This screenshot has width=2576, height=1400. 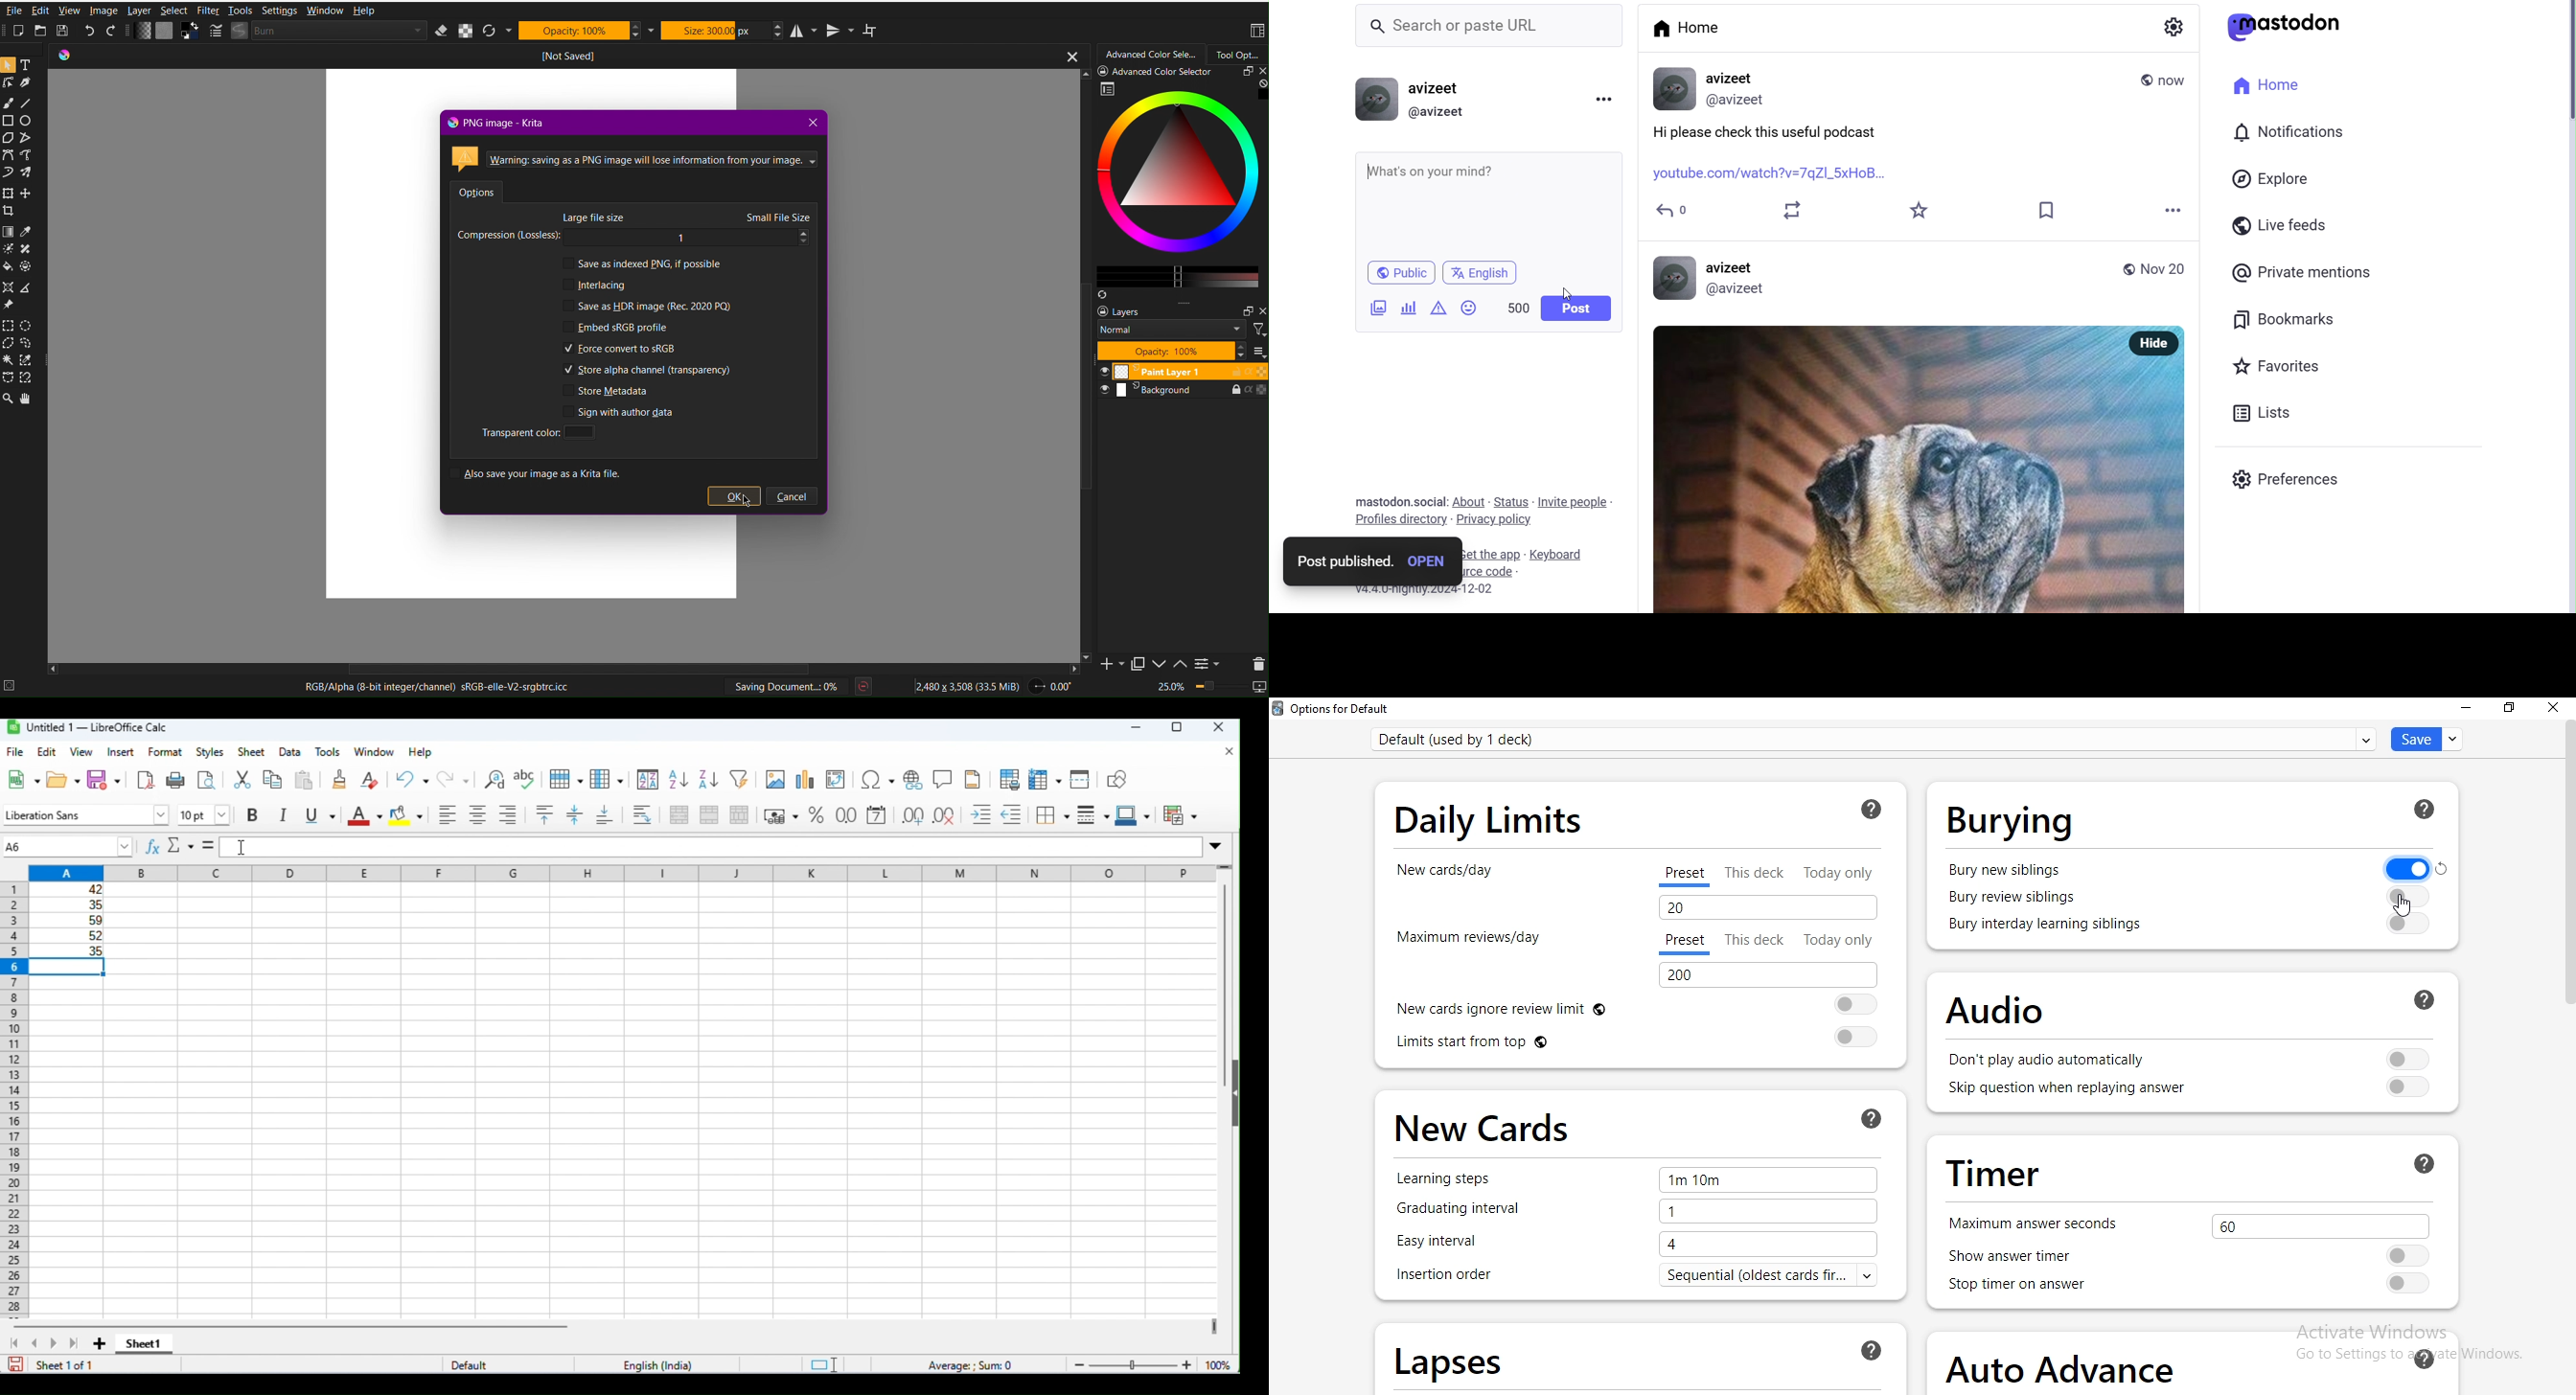 I want to click on standard selection, so click(x=822, y=1364).